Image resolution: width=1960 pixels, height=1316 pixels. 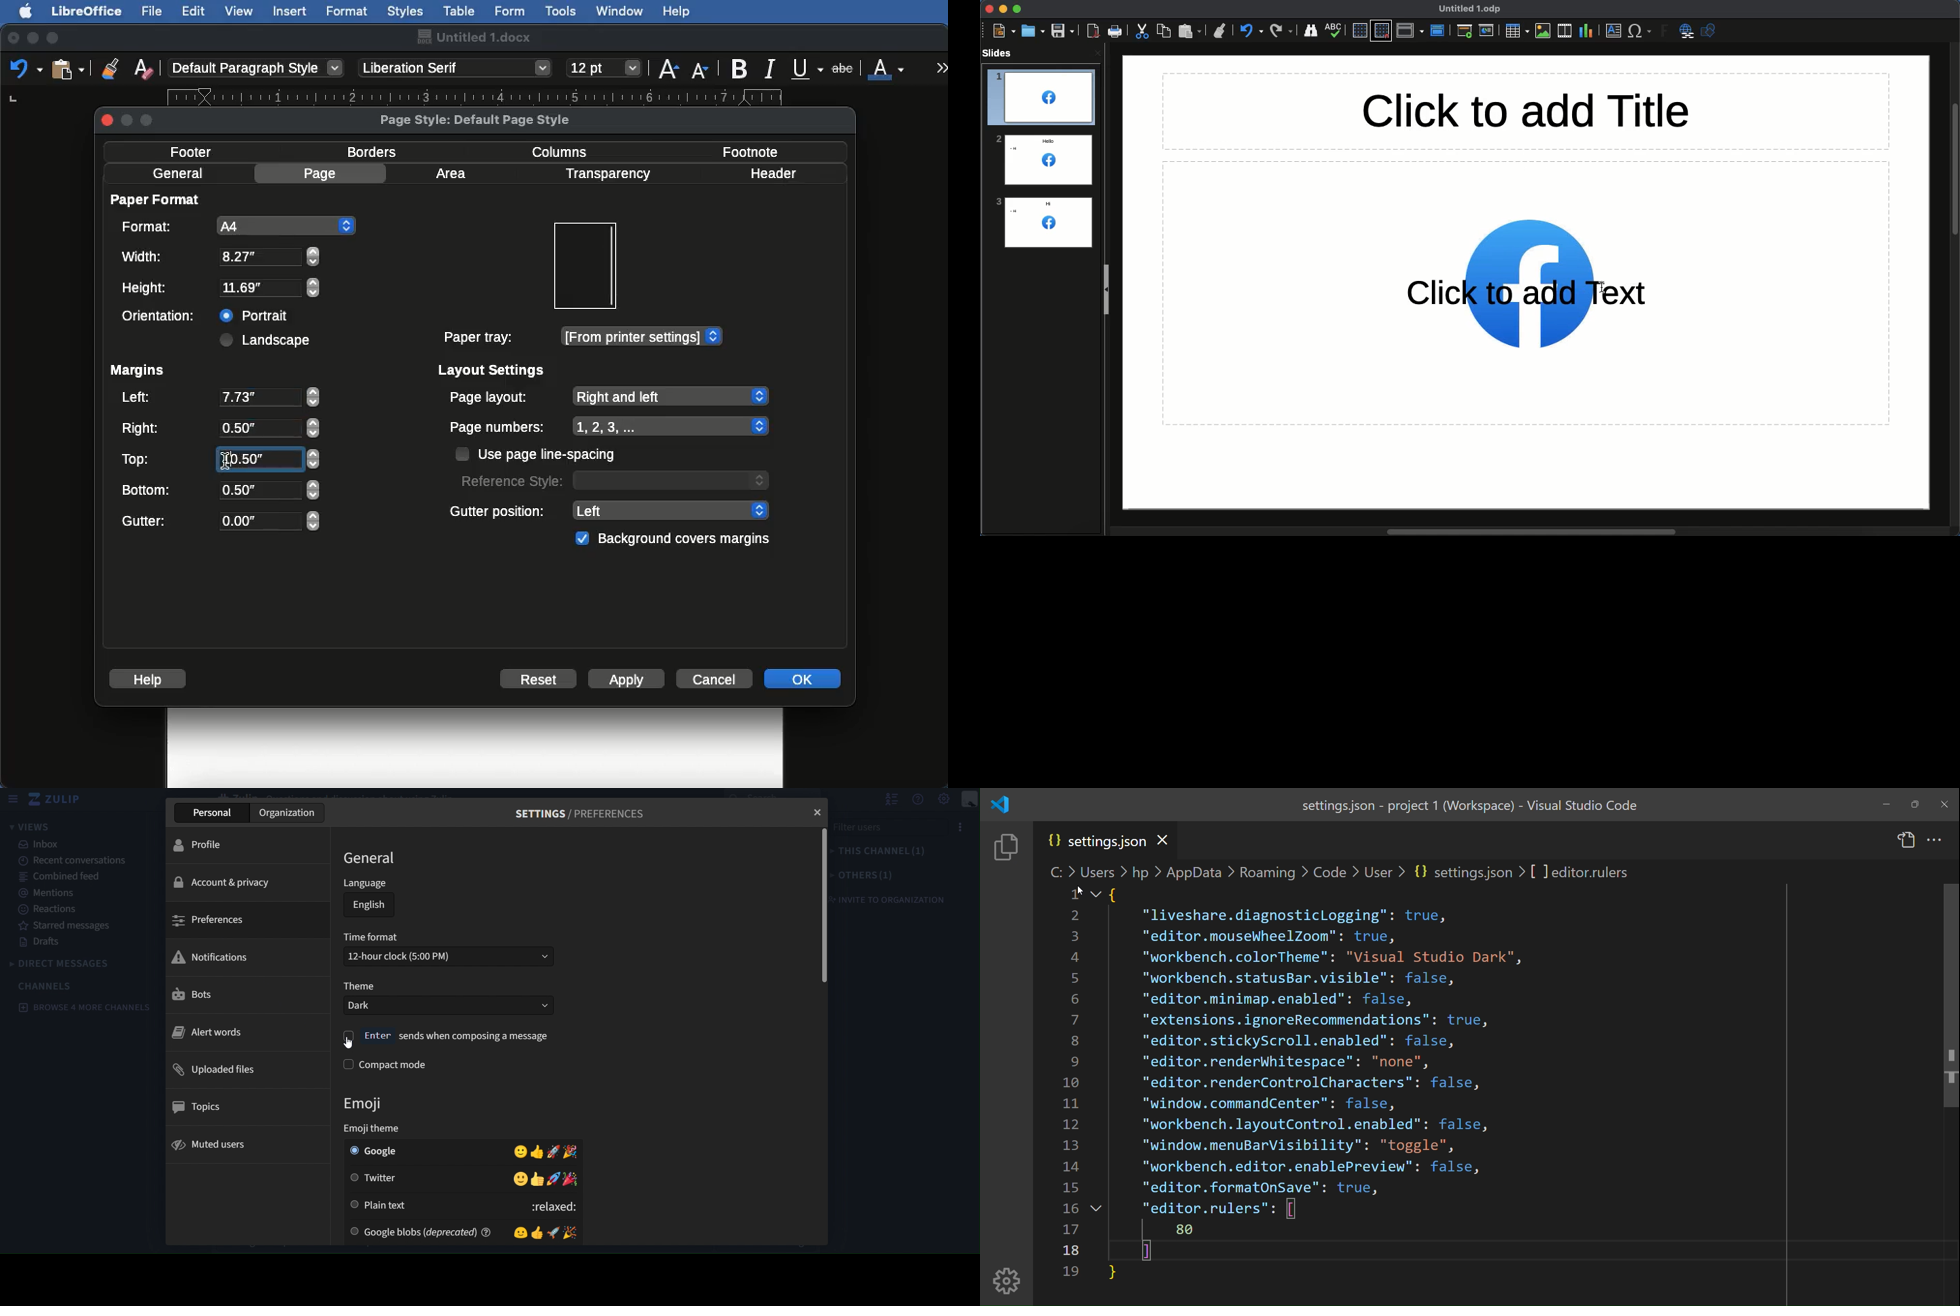 I want to click on cursor, so click(x=1078, y=890).